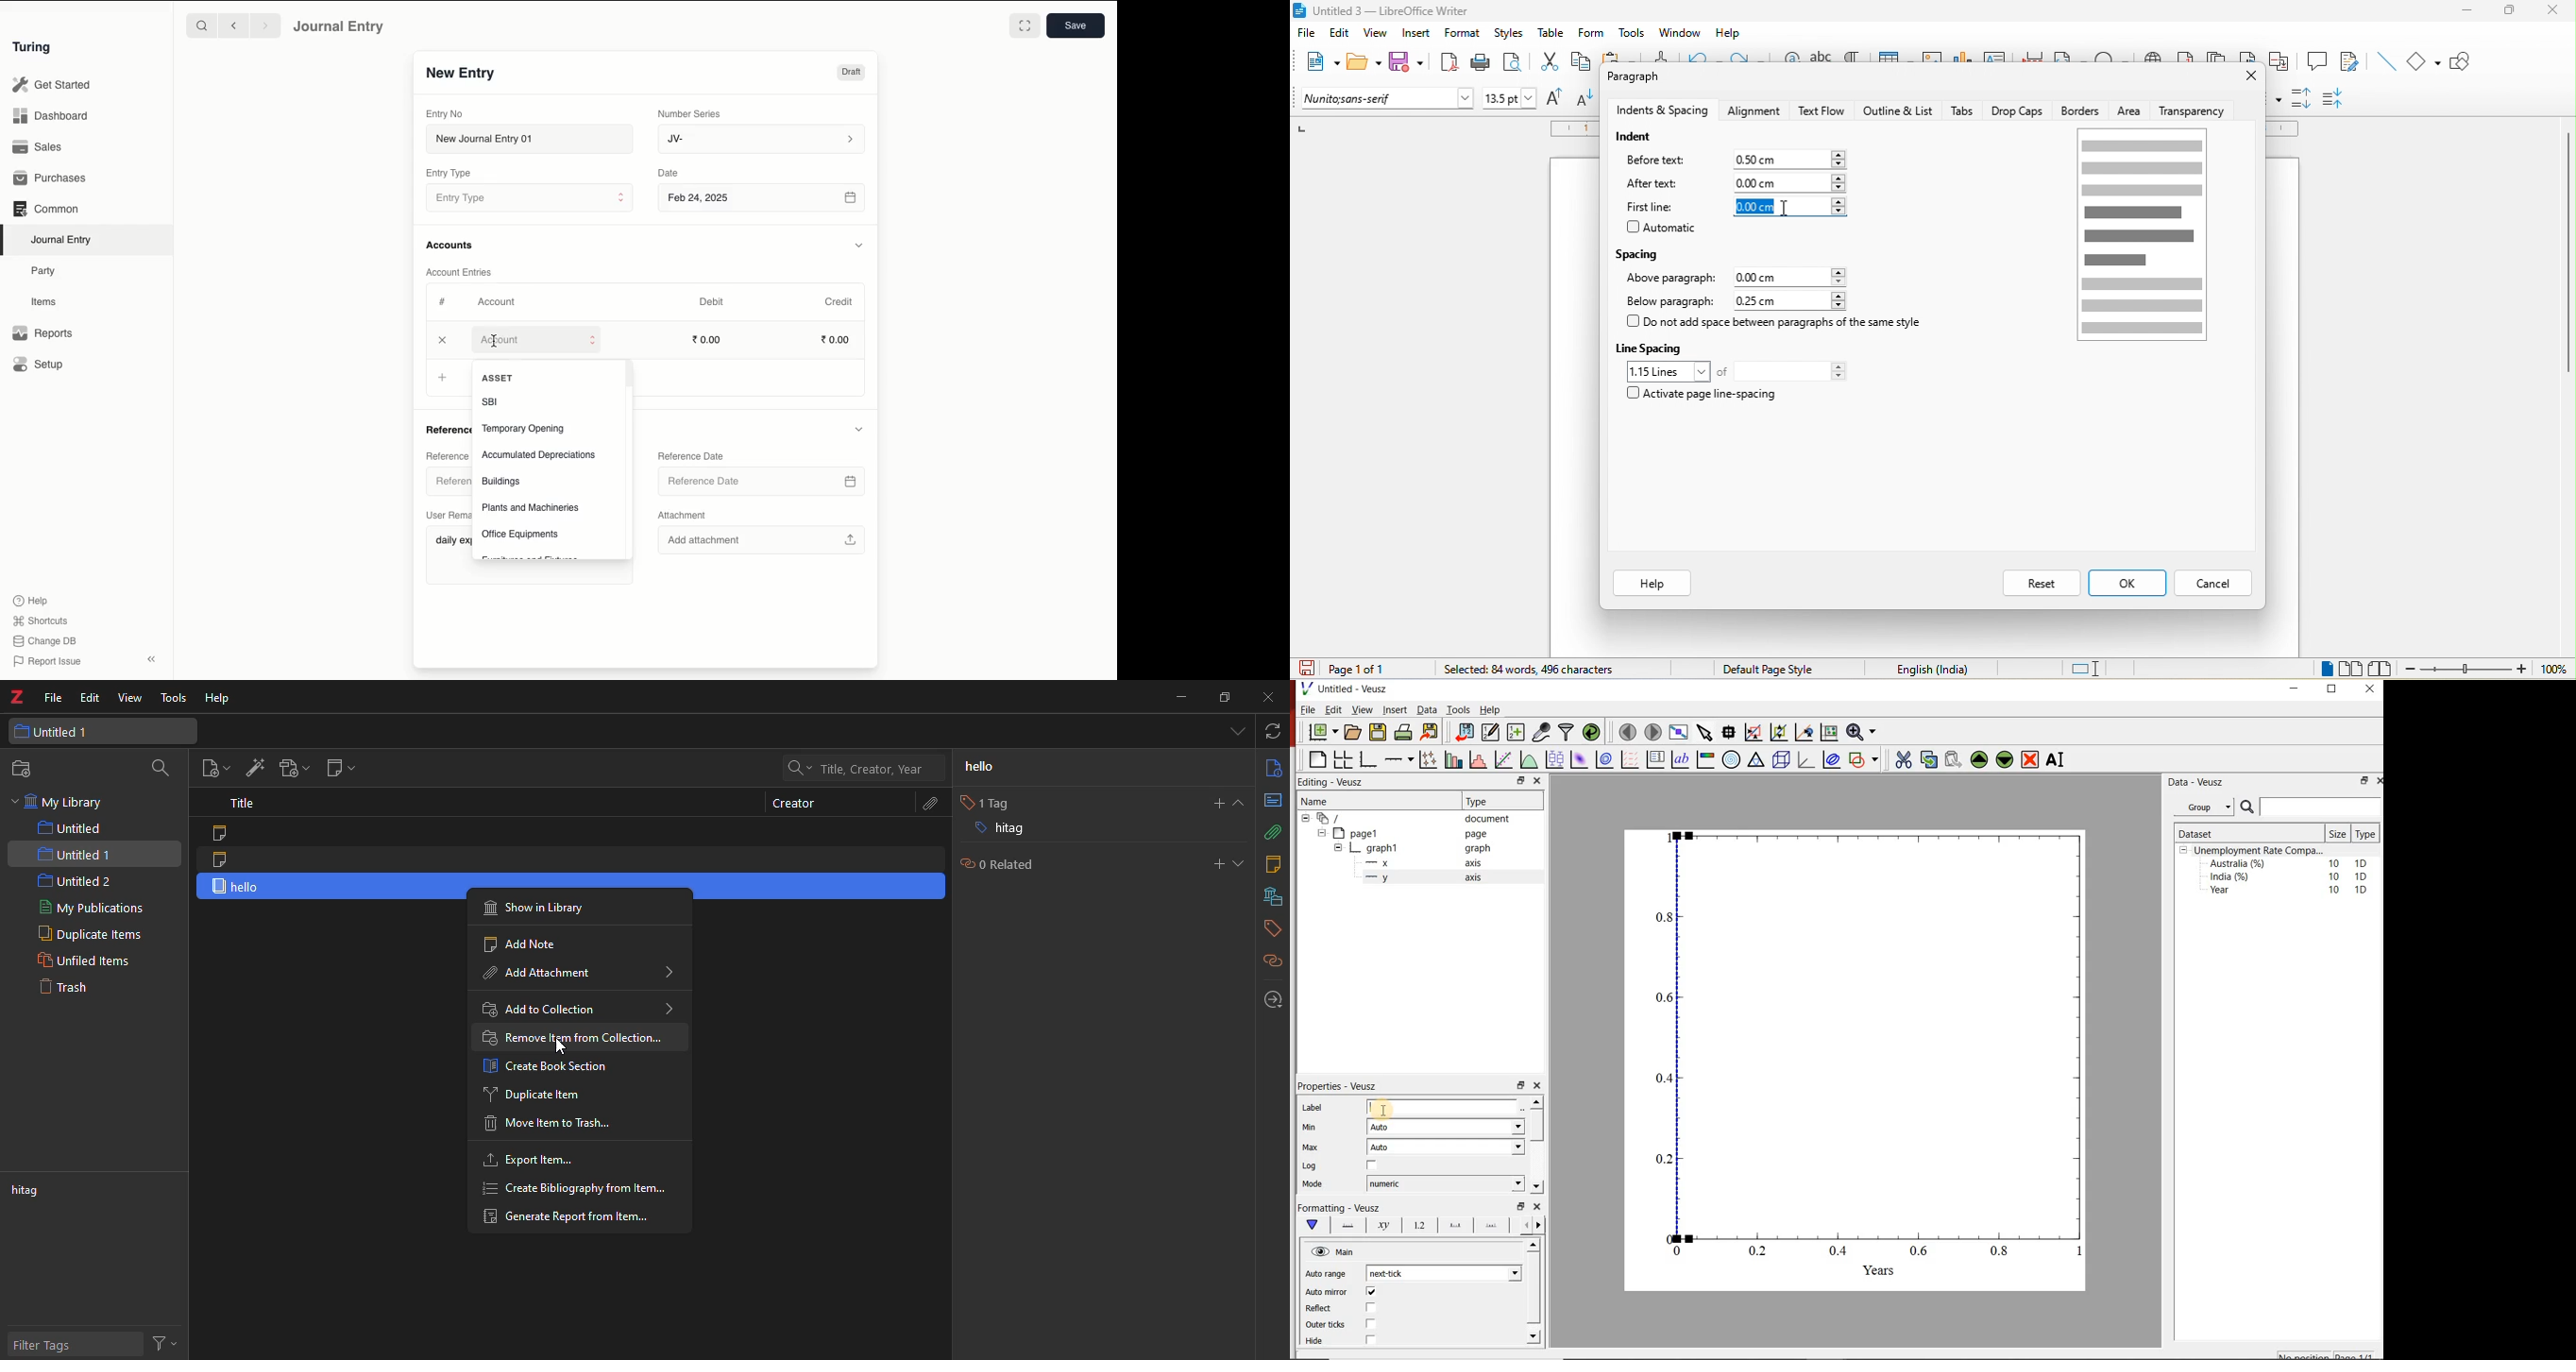 This screenshot has width=2576, height=1372. I want to click on Search, so click(201, 25).